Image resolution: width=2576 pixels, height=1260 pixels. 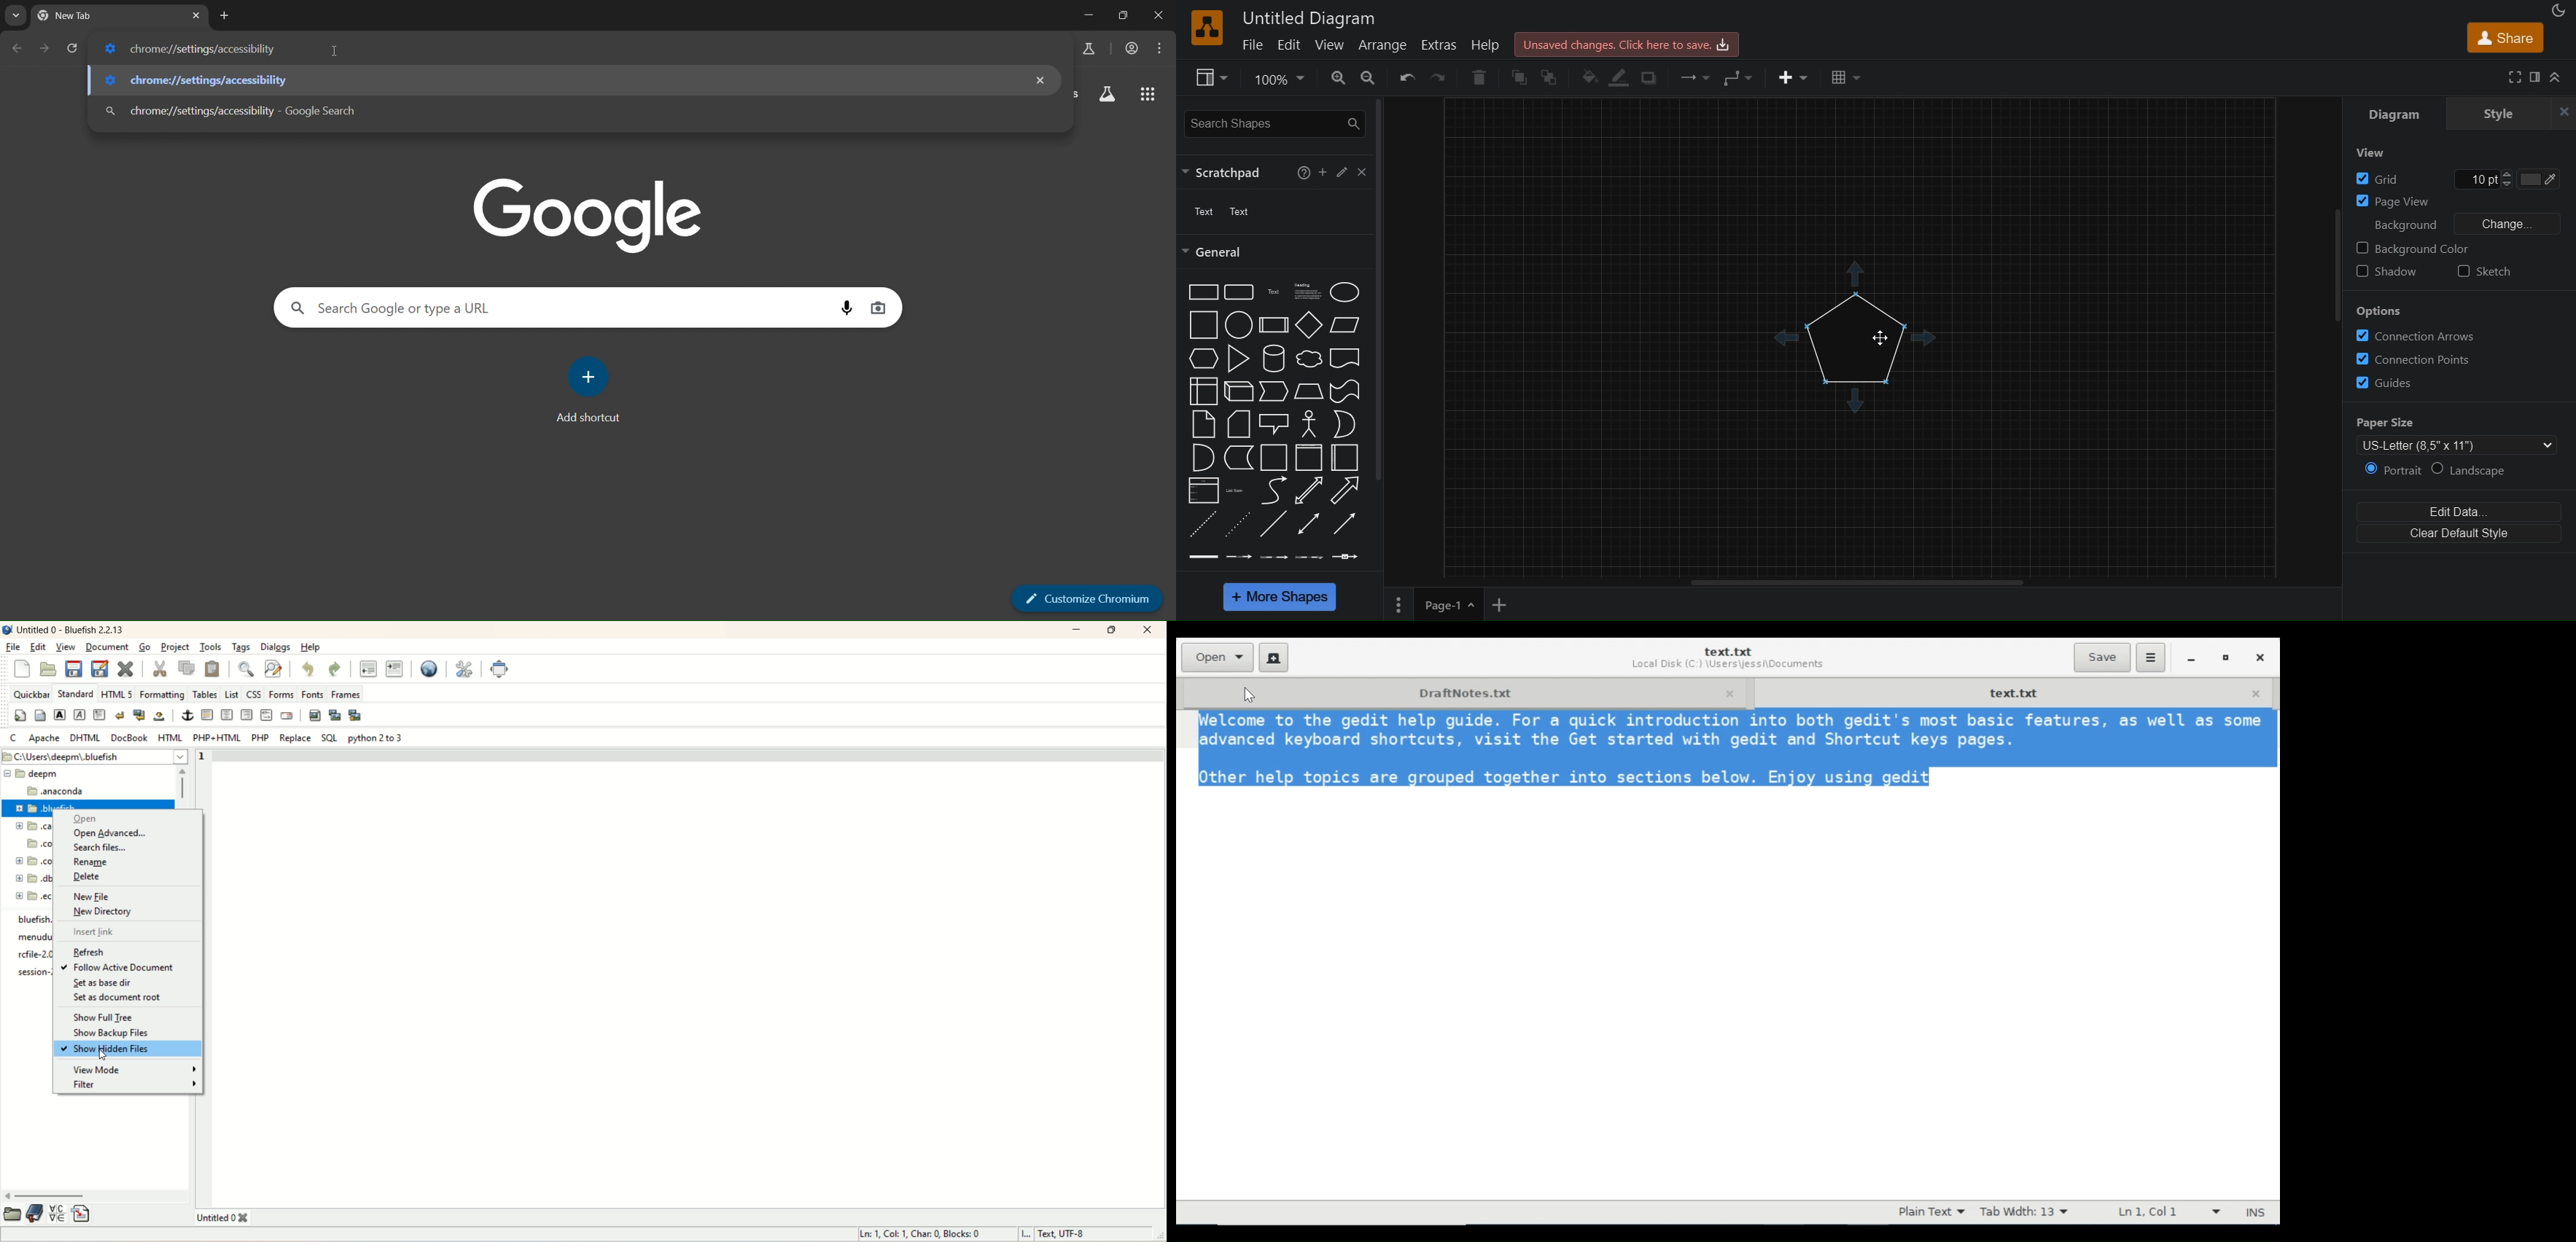 What do you see at coordinates (1238, 525) in the screenshot?
I see `Dotted line` at bounding box center [1238, 525].